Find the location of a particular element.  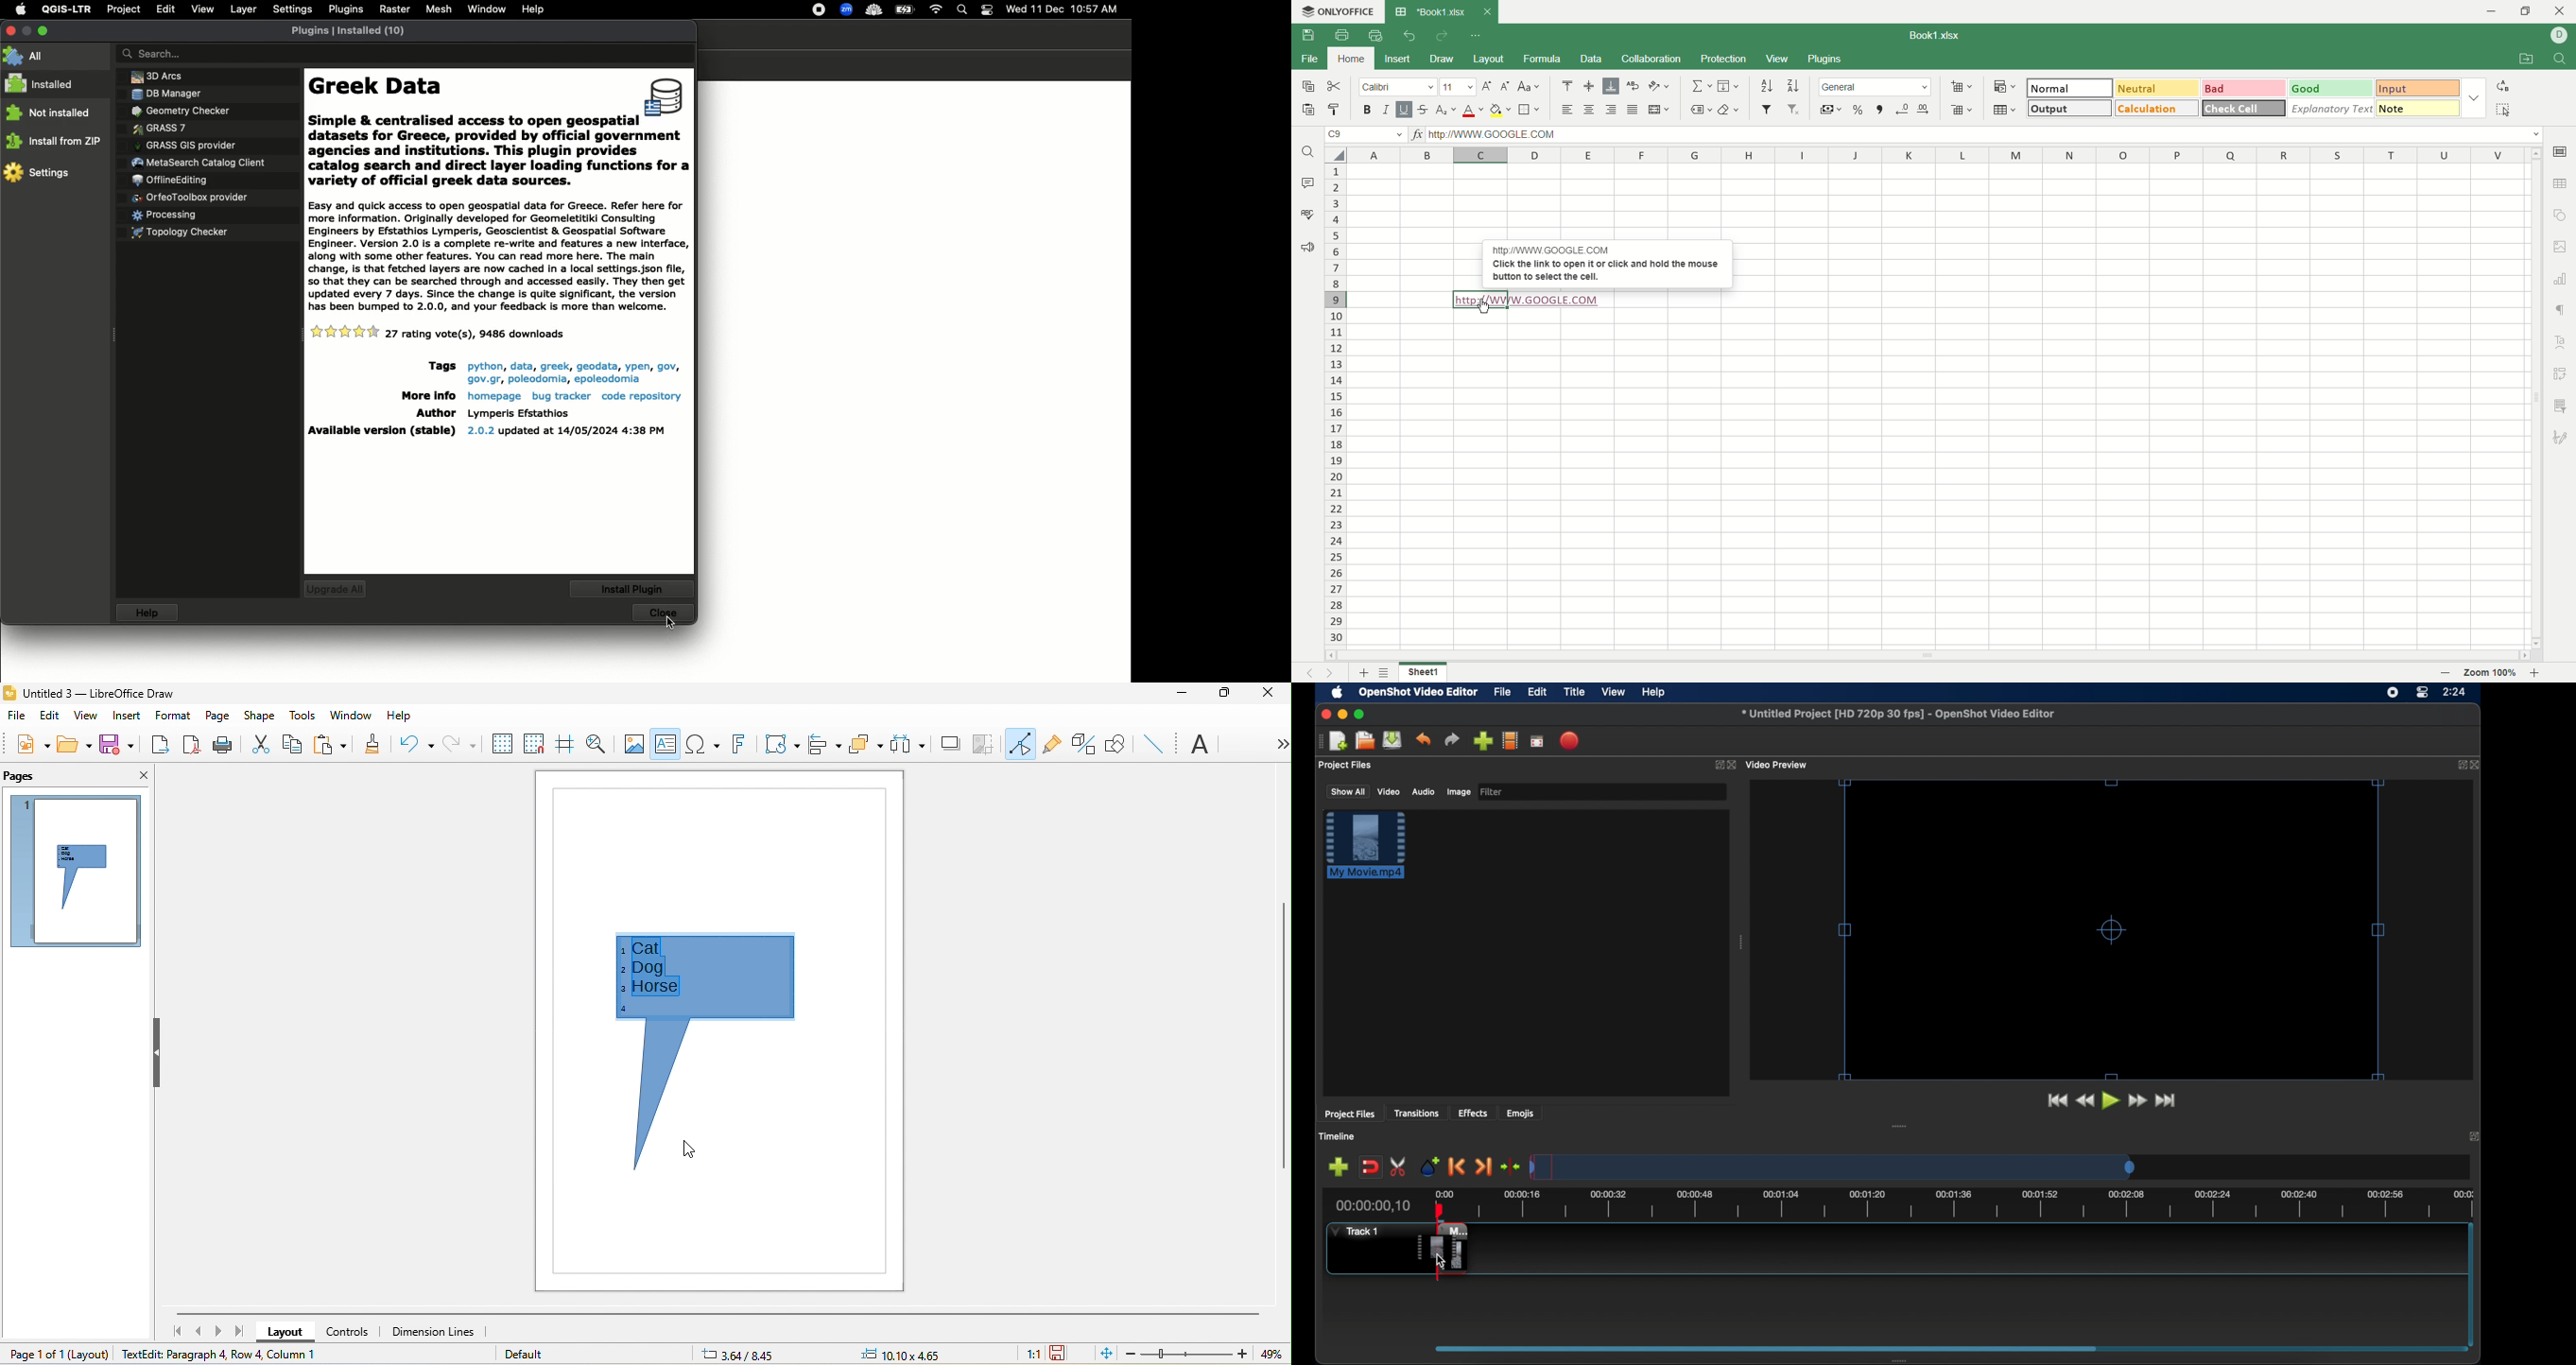

audio is located at coordinates (1424, 792).